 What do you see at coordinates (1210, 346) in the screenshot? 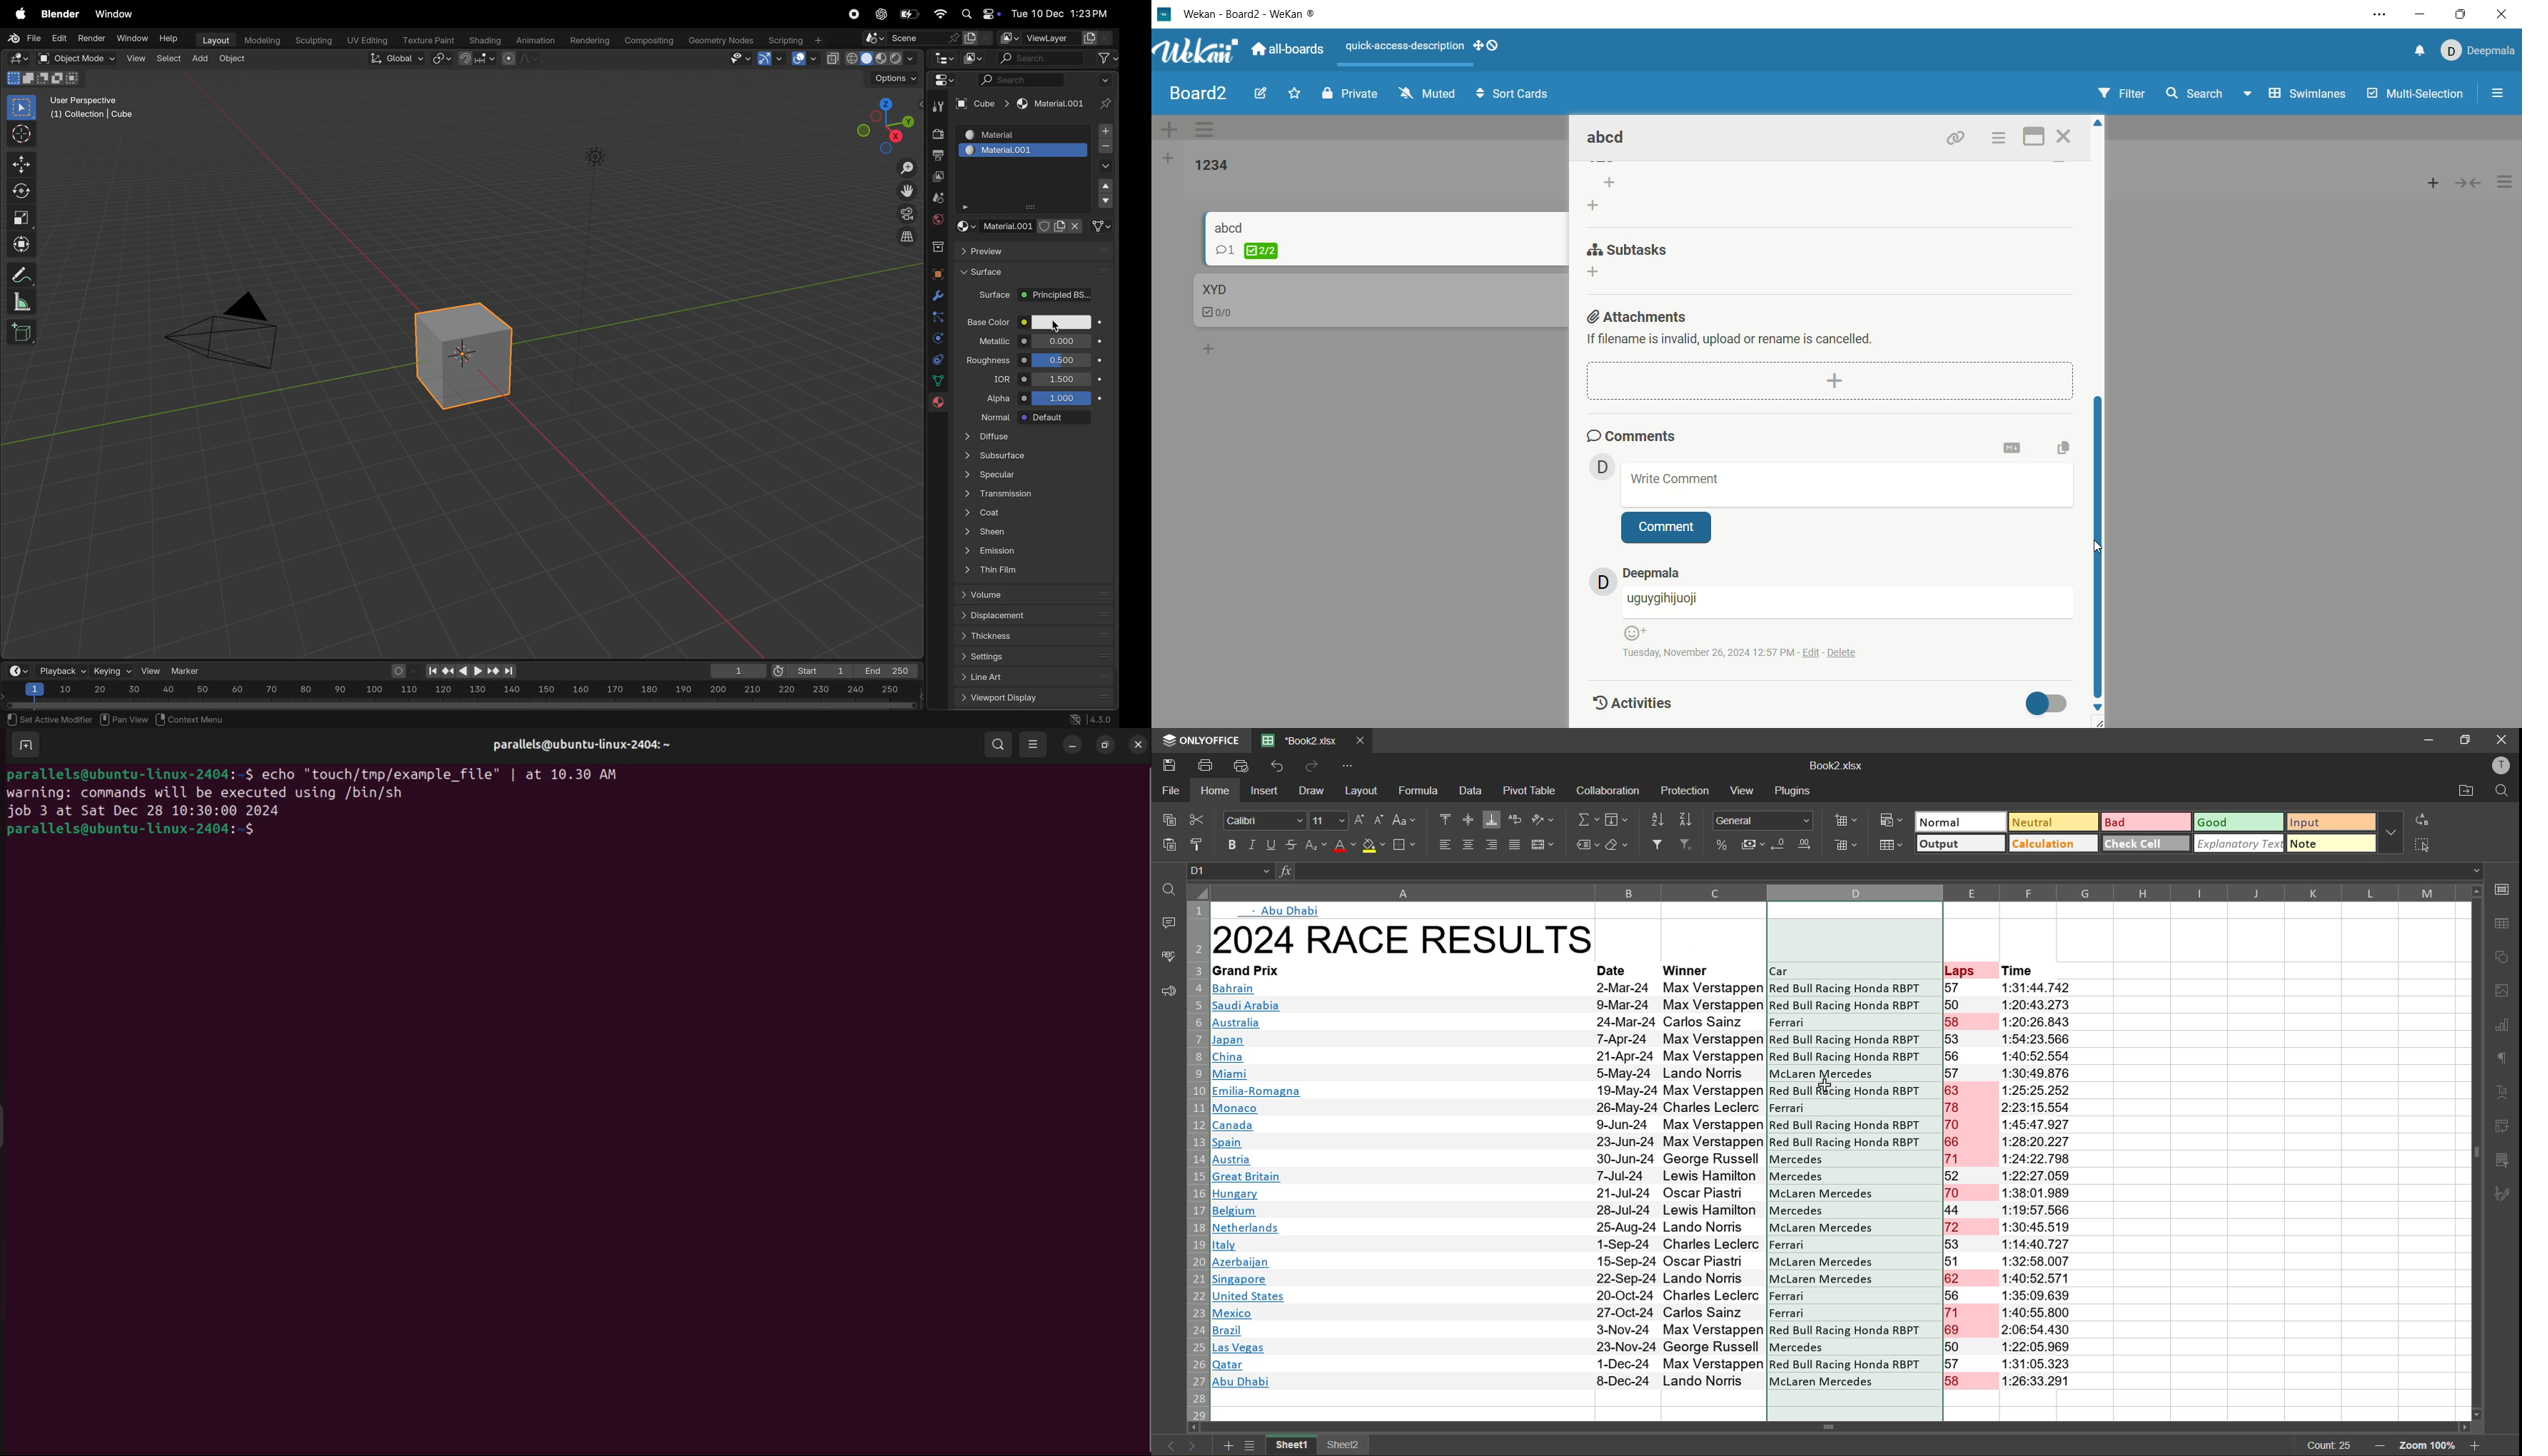
I see `add` at bounding box center [1210, 346].